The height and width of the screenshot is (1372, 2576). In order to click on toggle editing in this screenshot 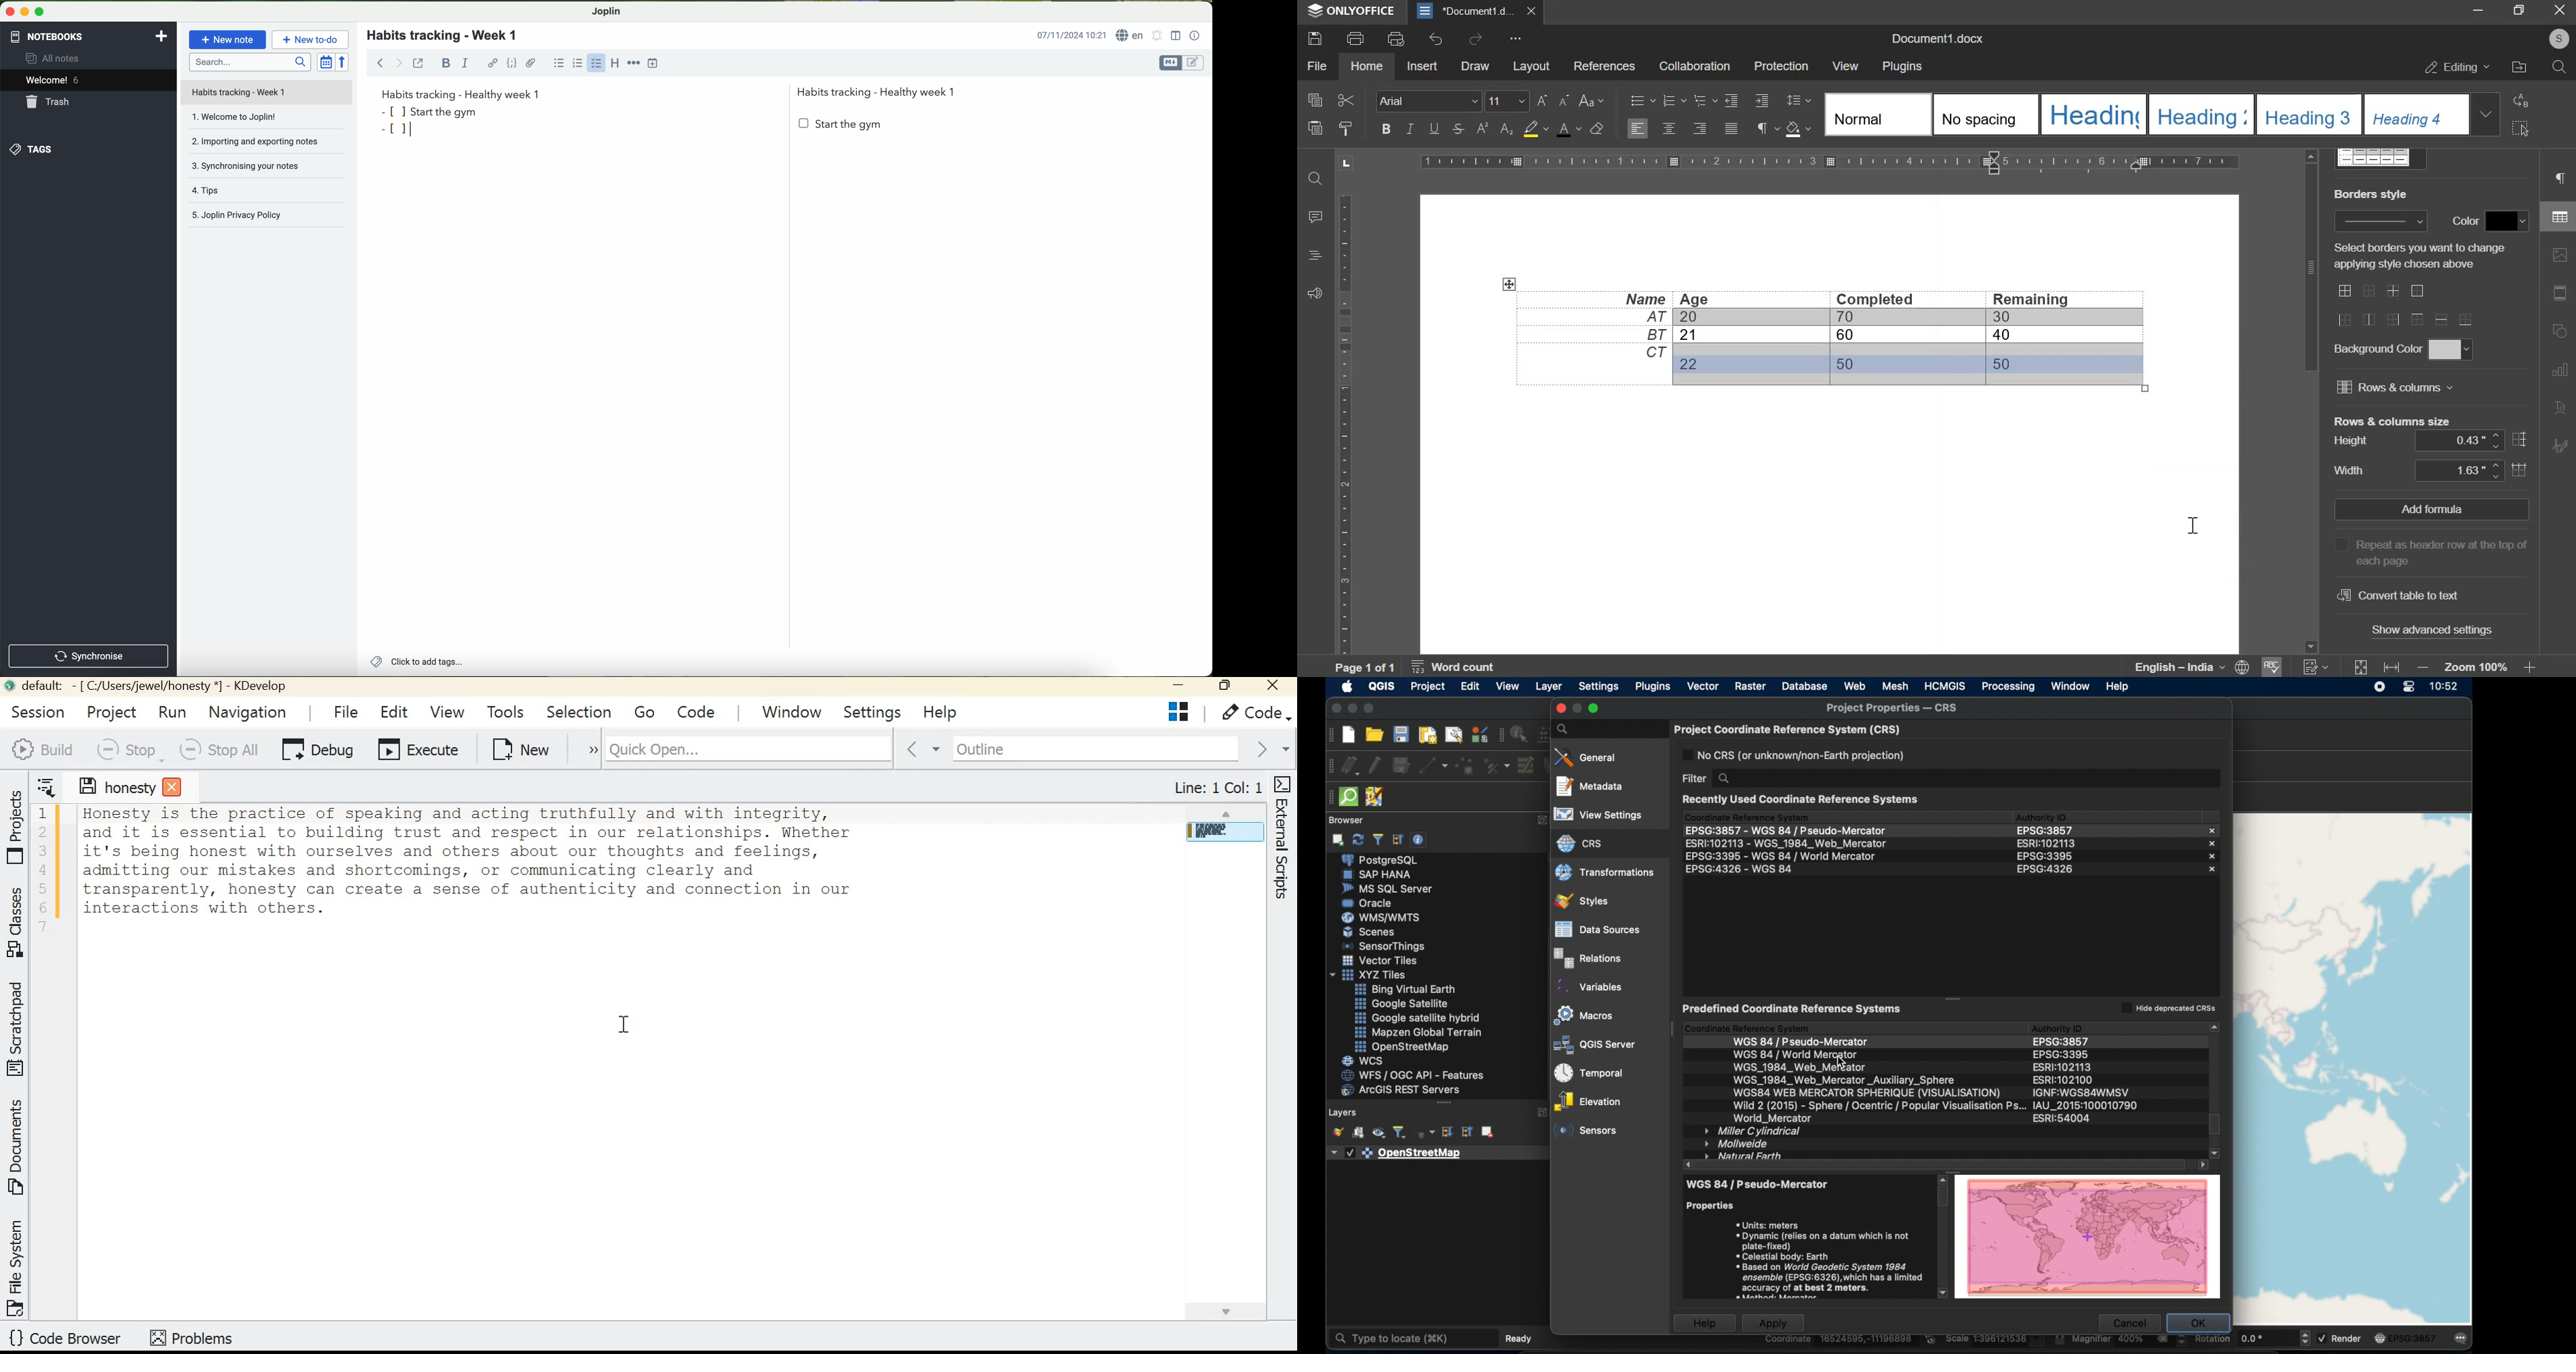, I will do `click(1377, 766)`.